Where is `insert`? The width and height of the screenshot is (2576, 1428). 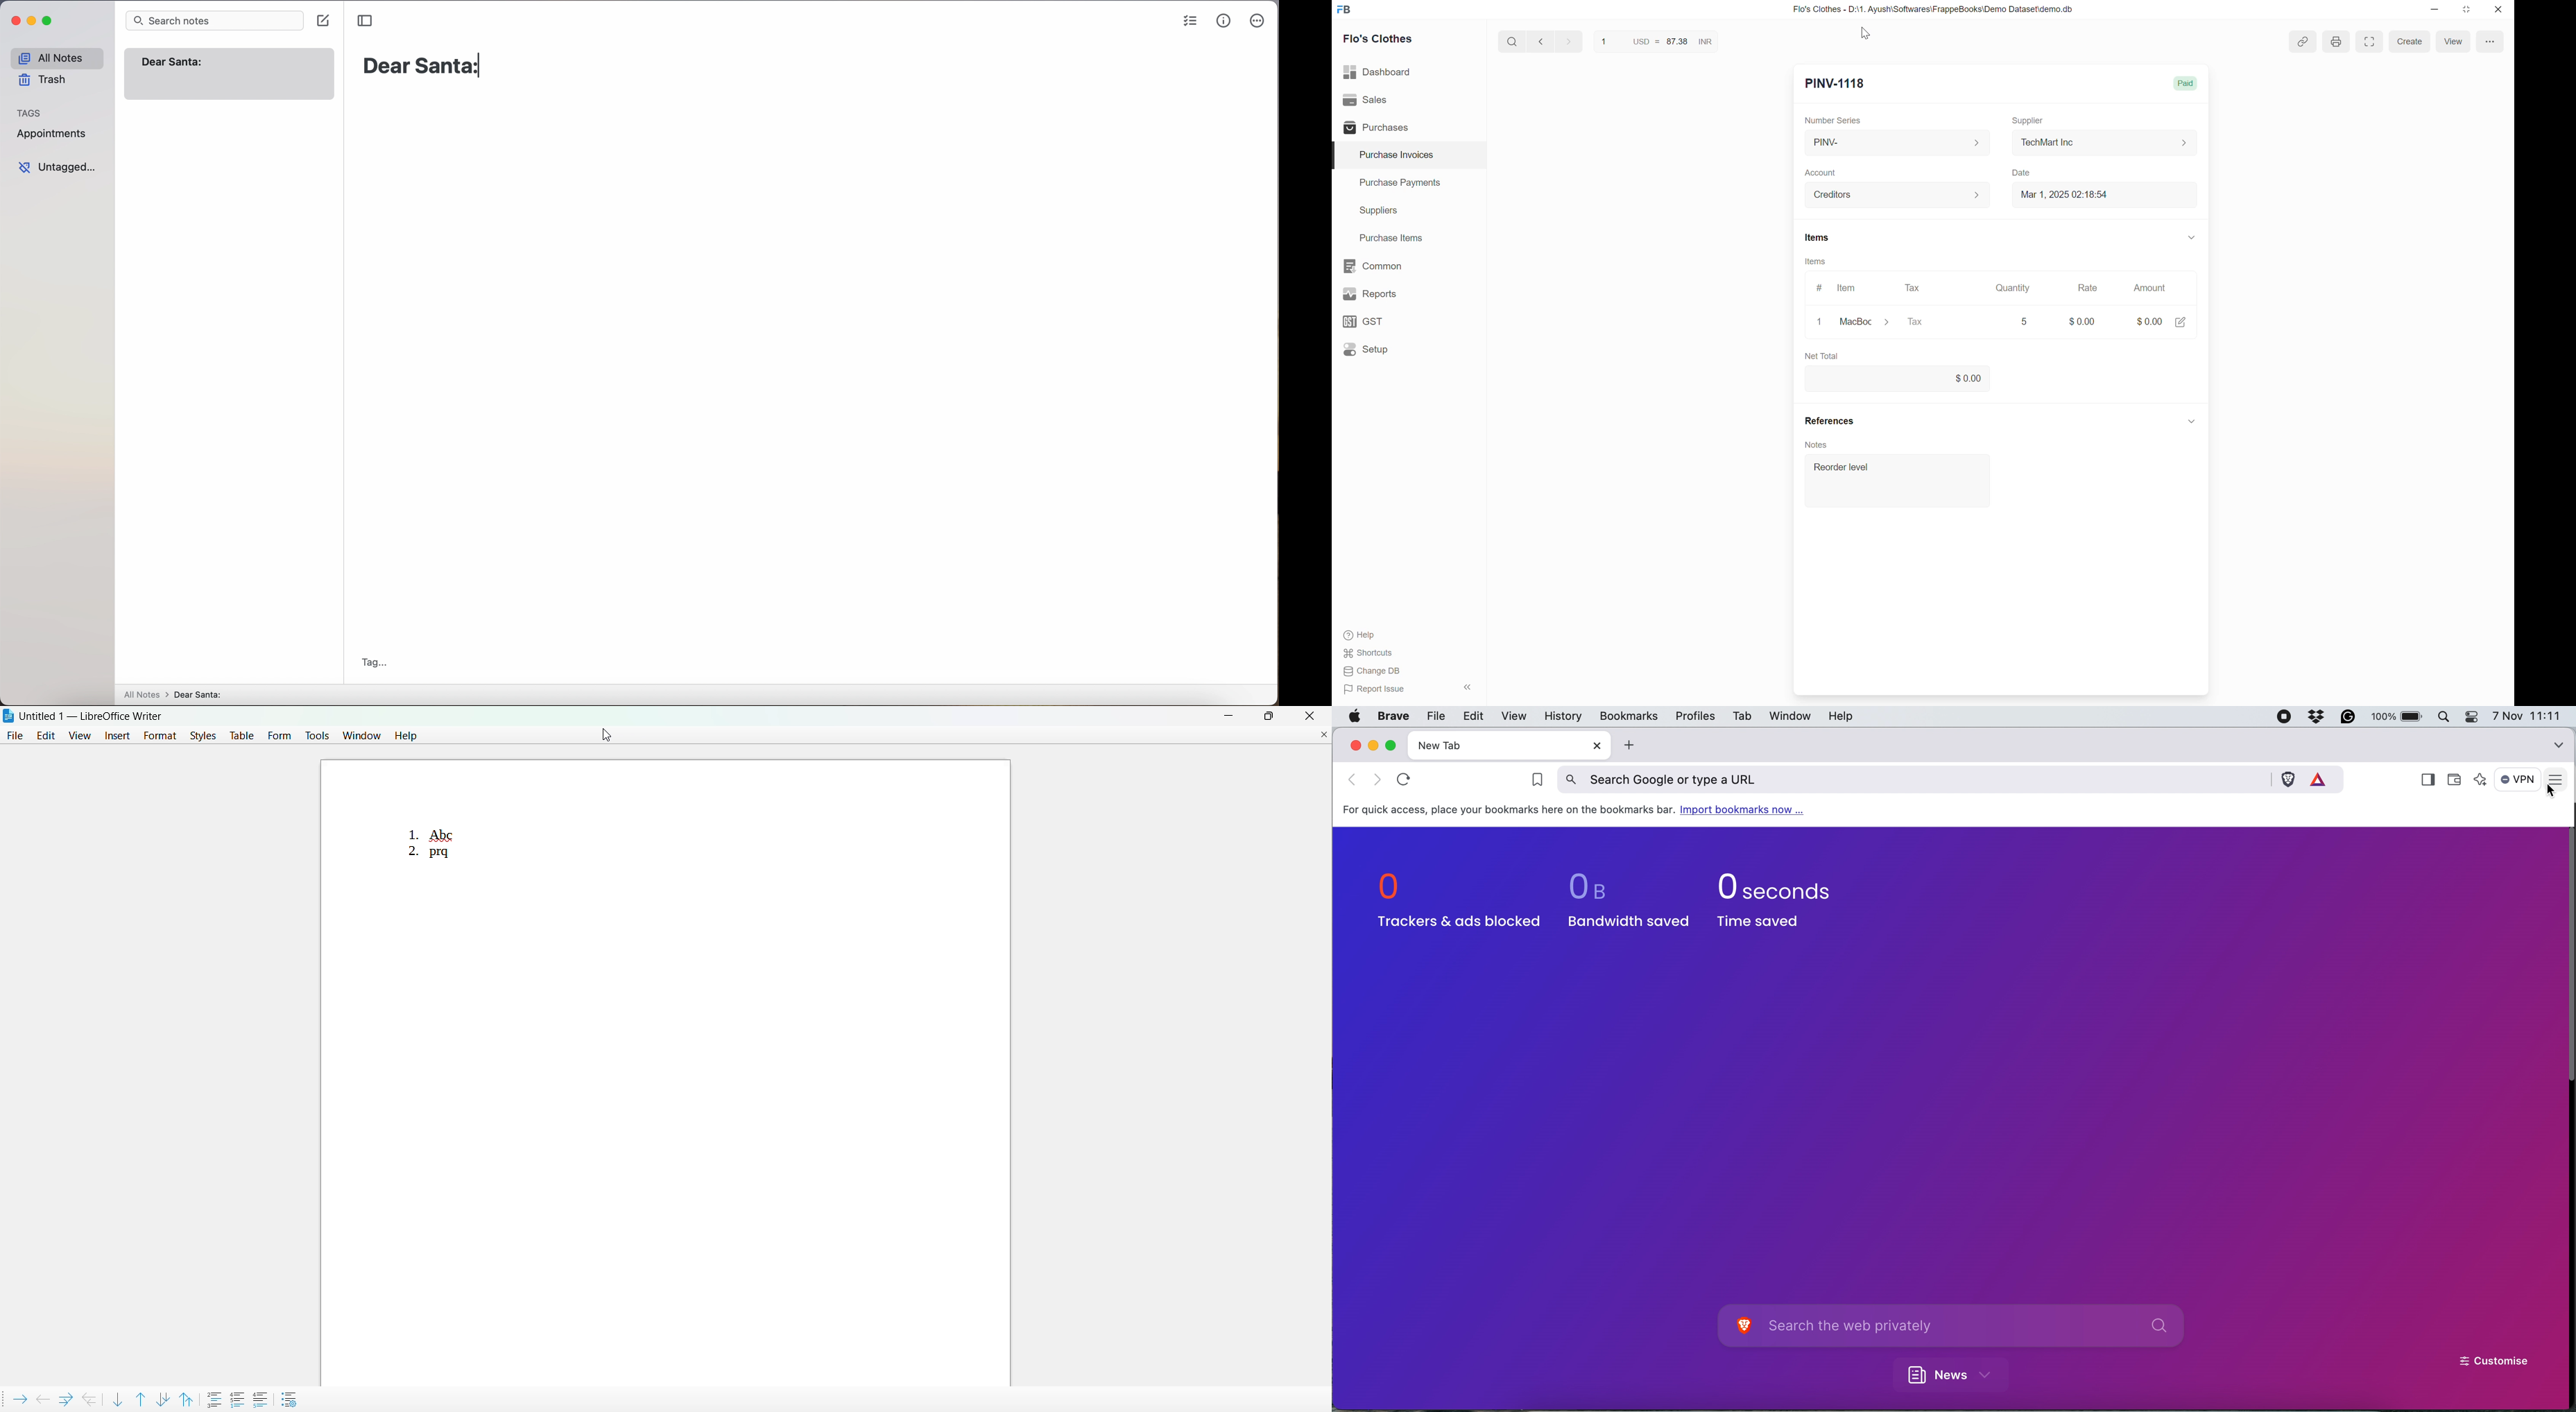 insert is located at coordinates (116, 735).